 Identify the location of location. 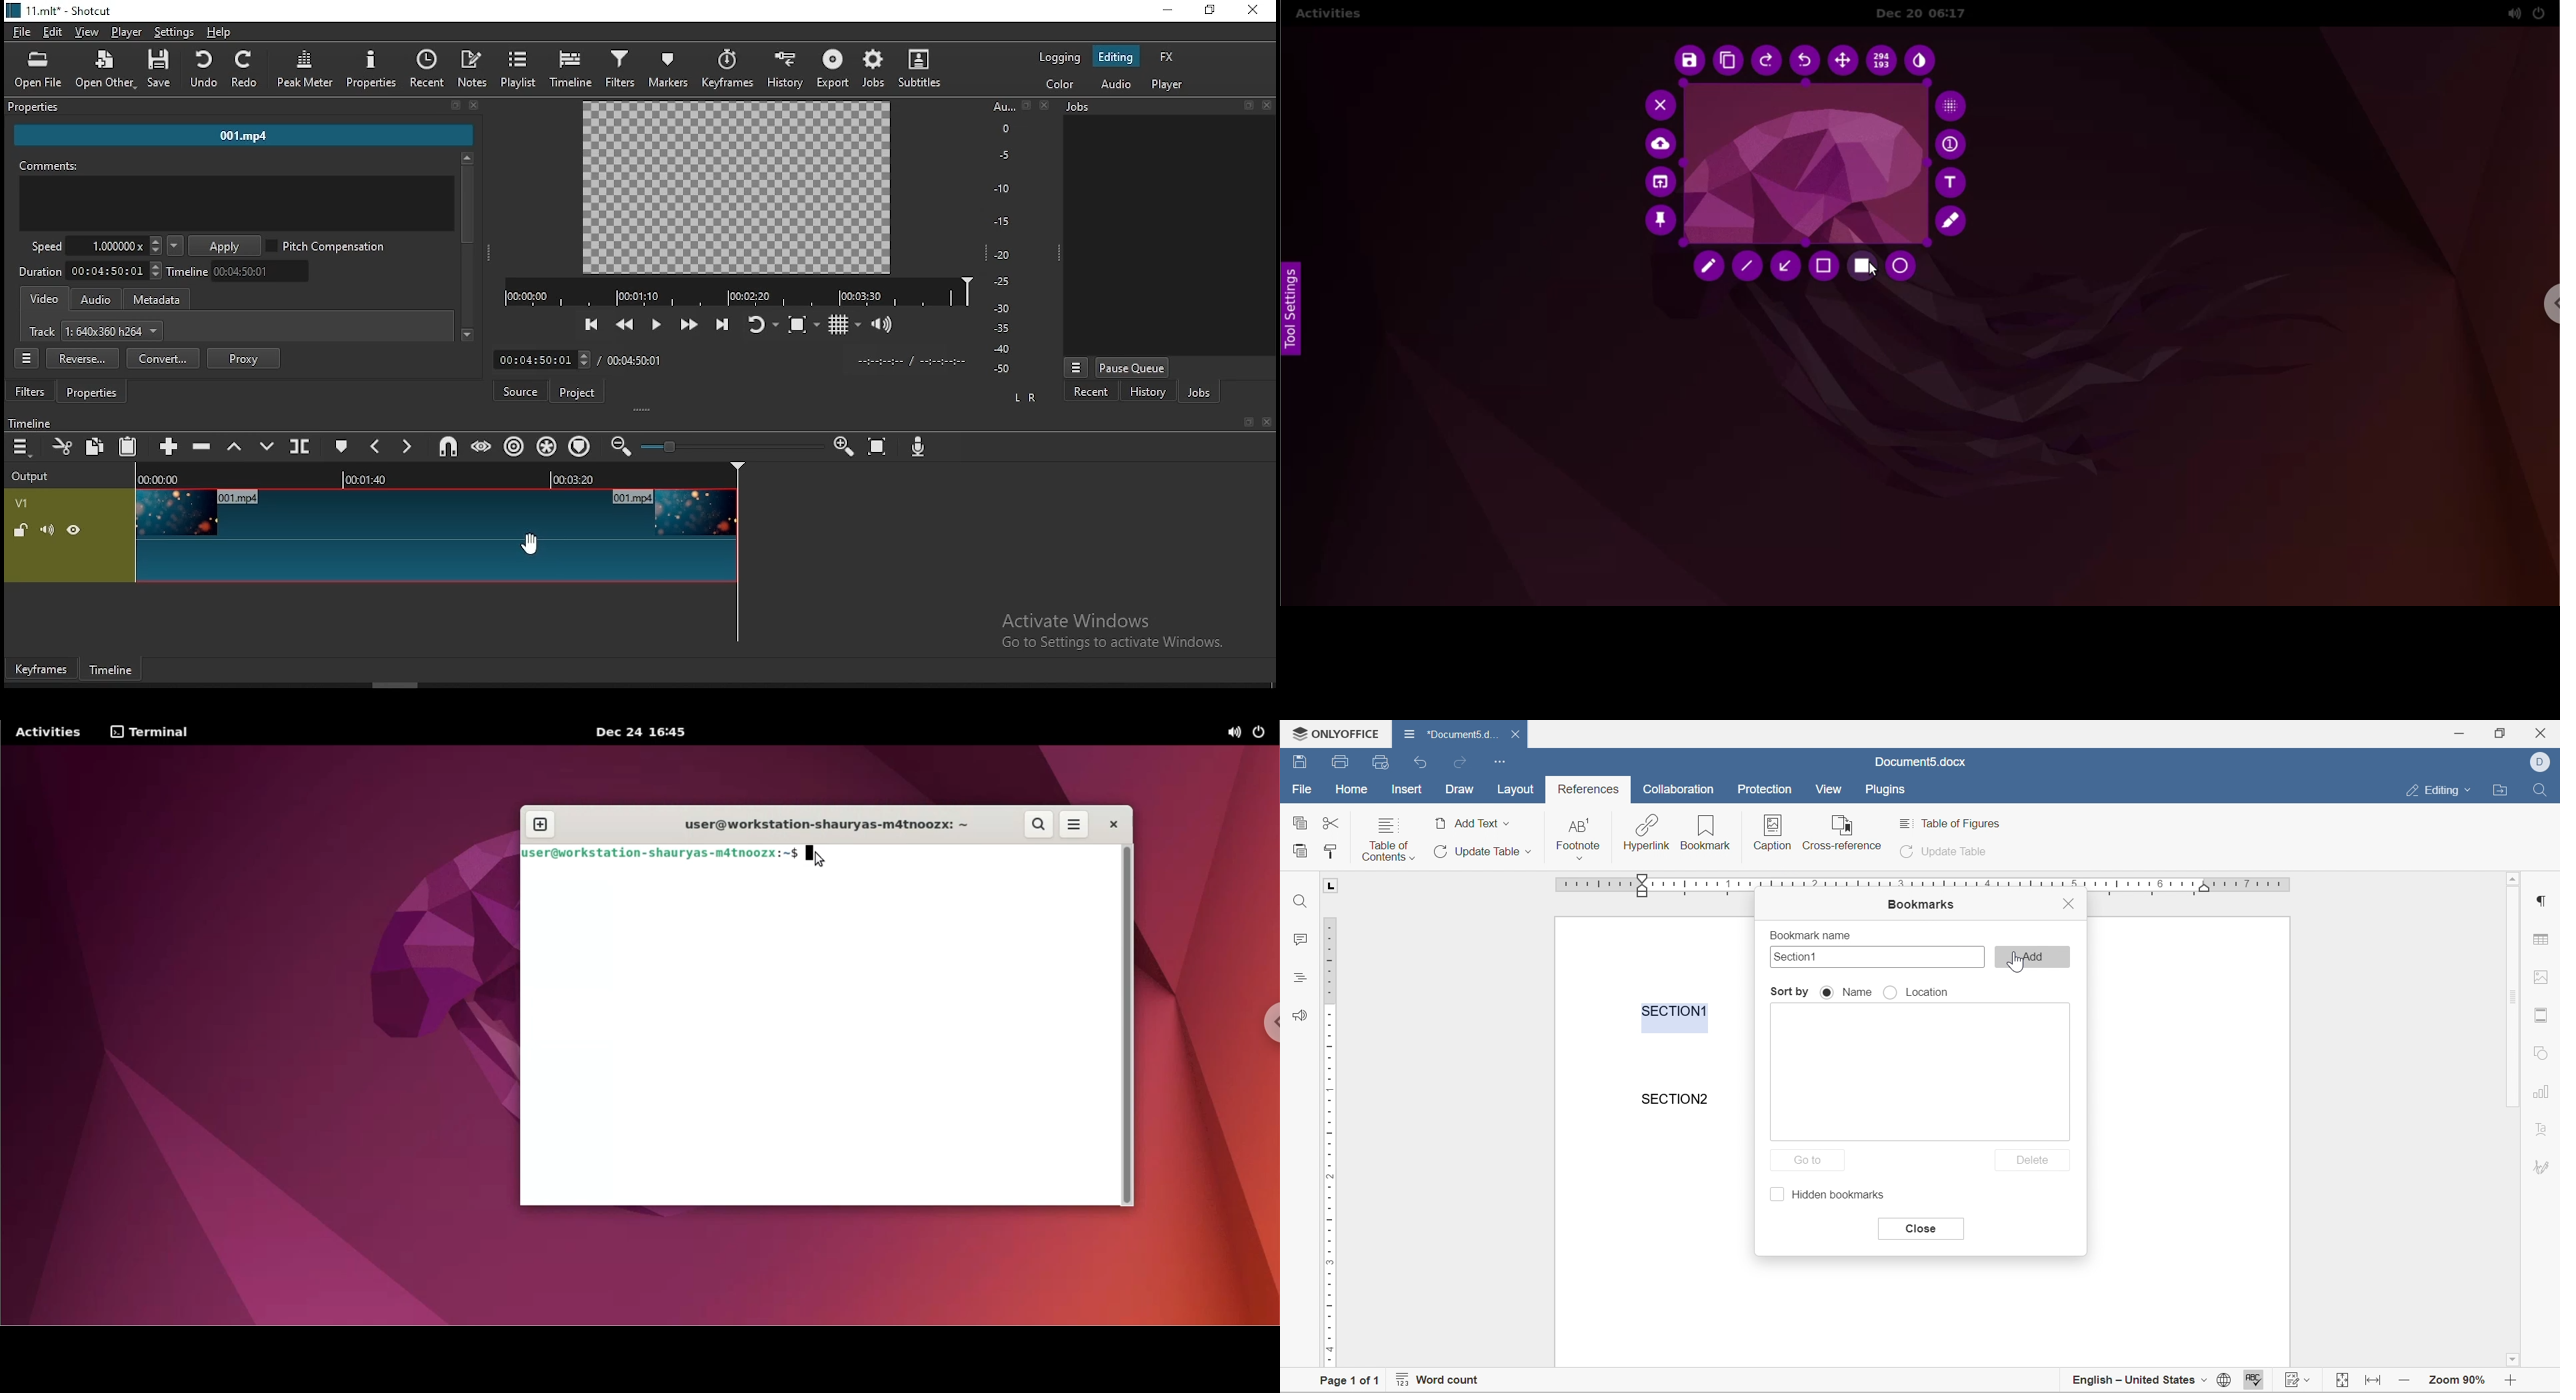
(1931, 993).